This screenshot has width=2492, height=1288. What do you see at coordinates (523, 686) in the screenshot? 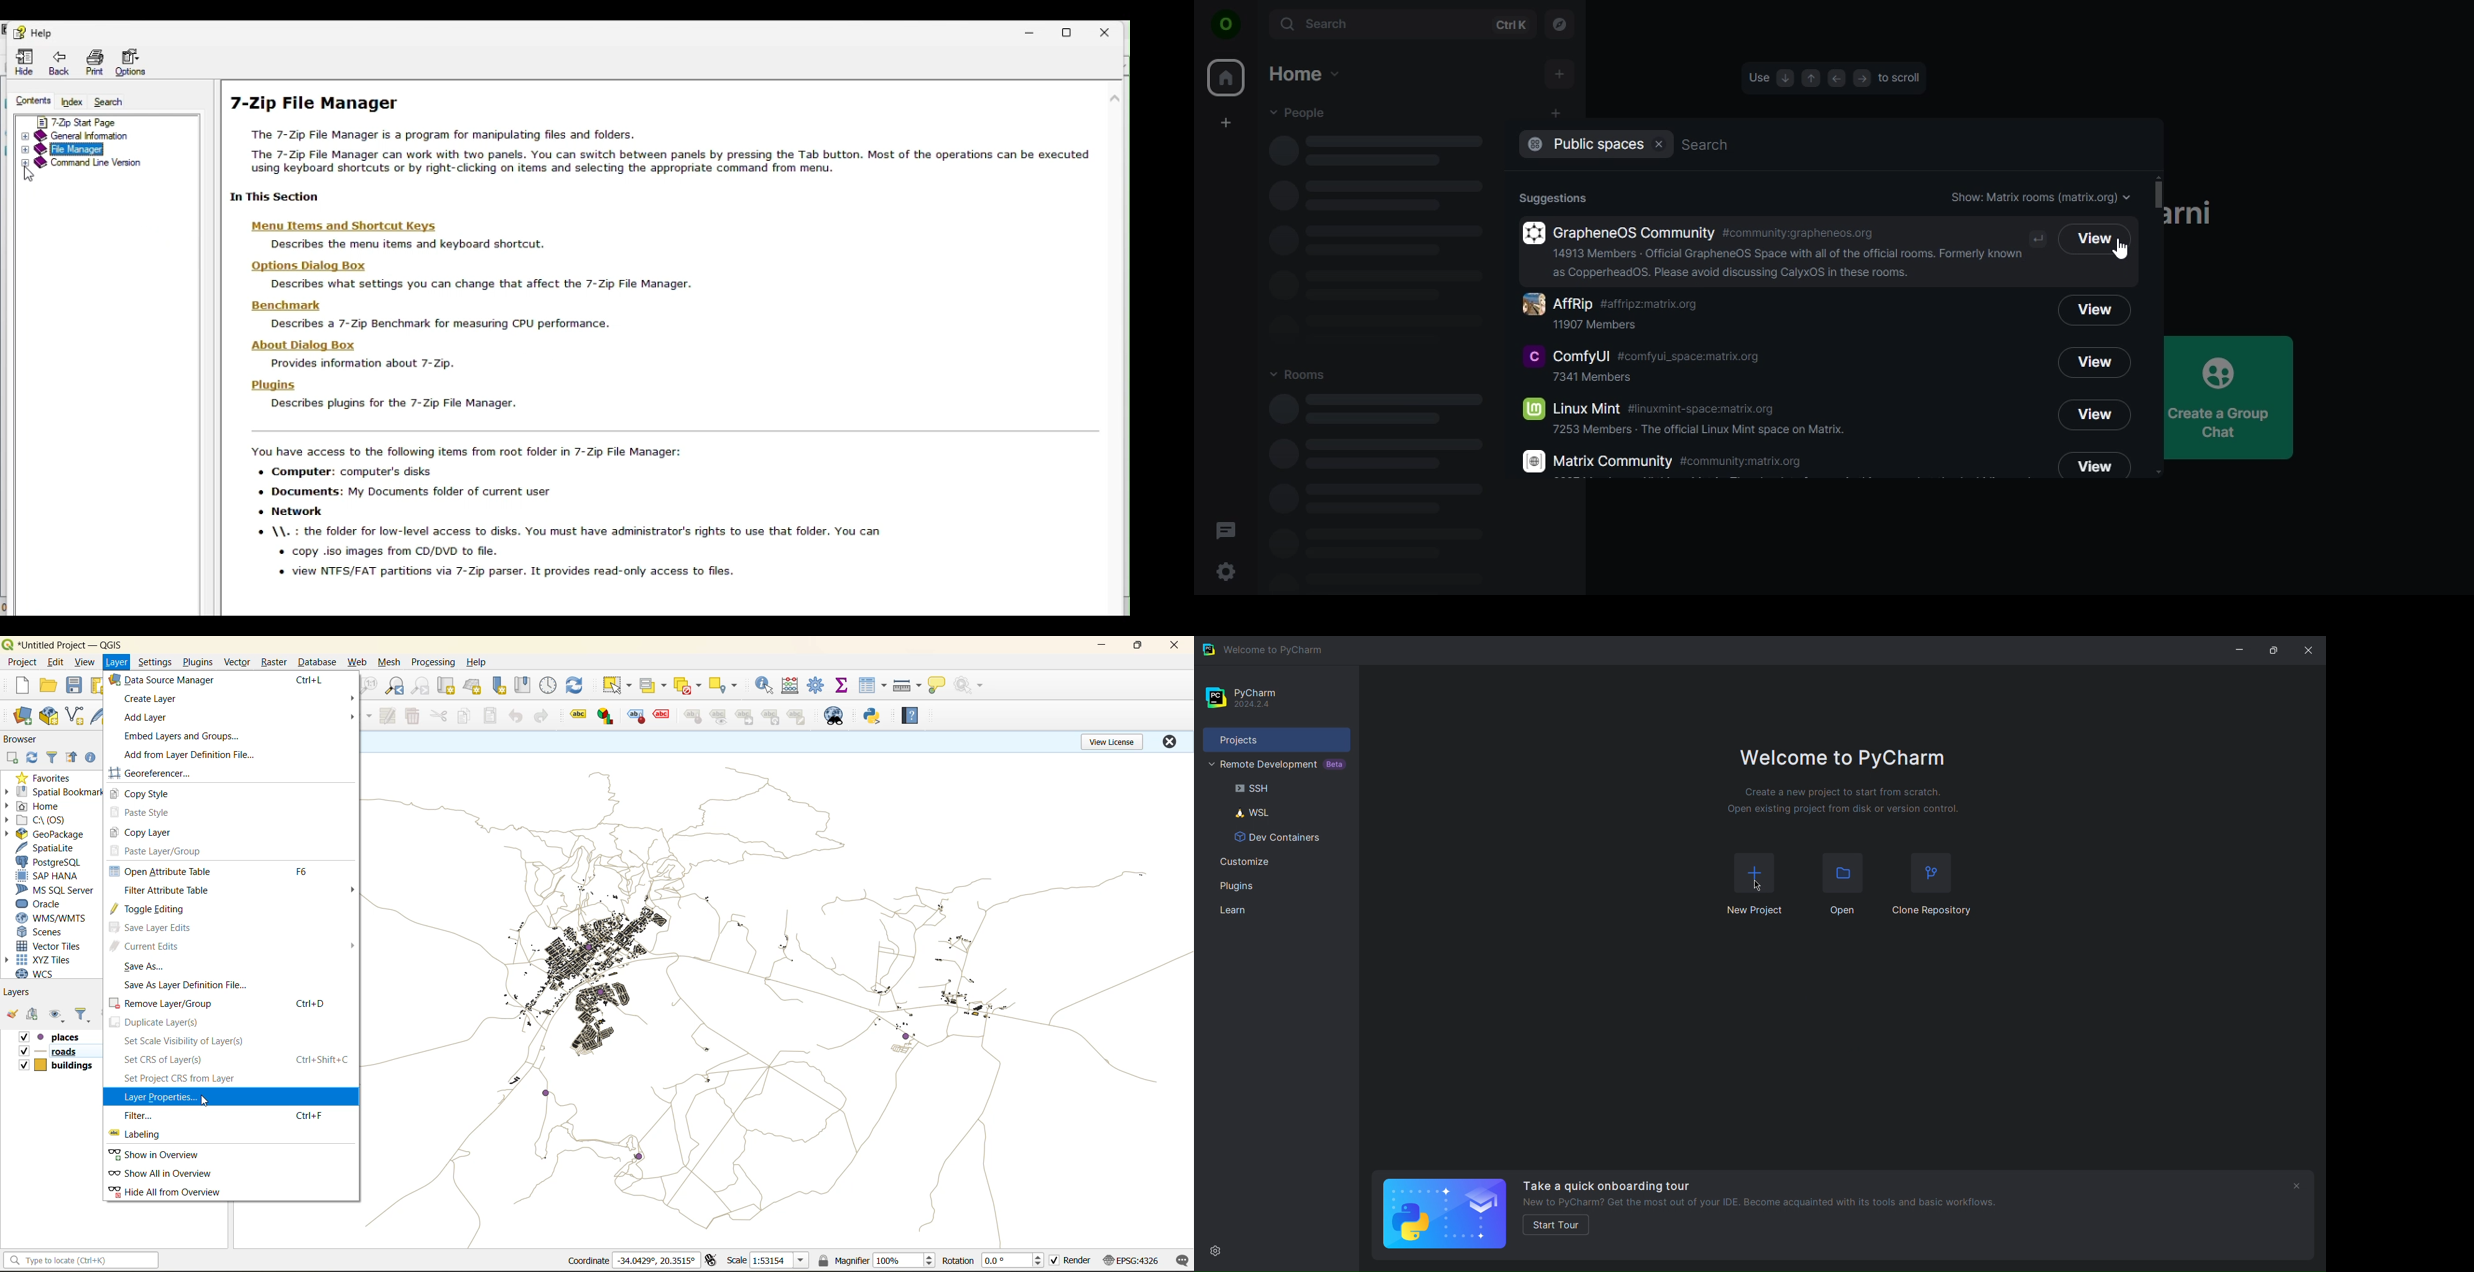
I see `show spatial bookmark ` at bounding box center [523, 686].